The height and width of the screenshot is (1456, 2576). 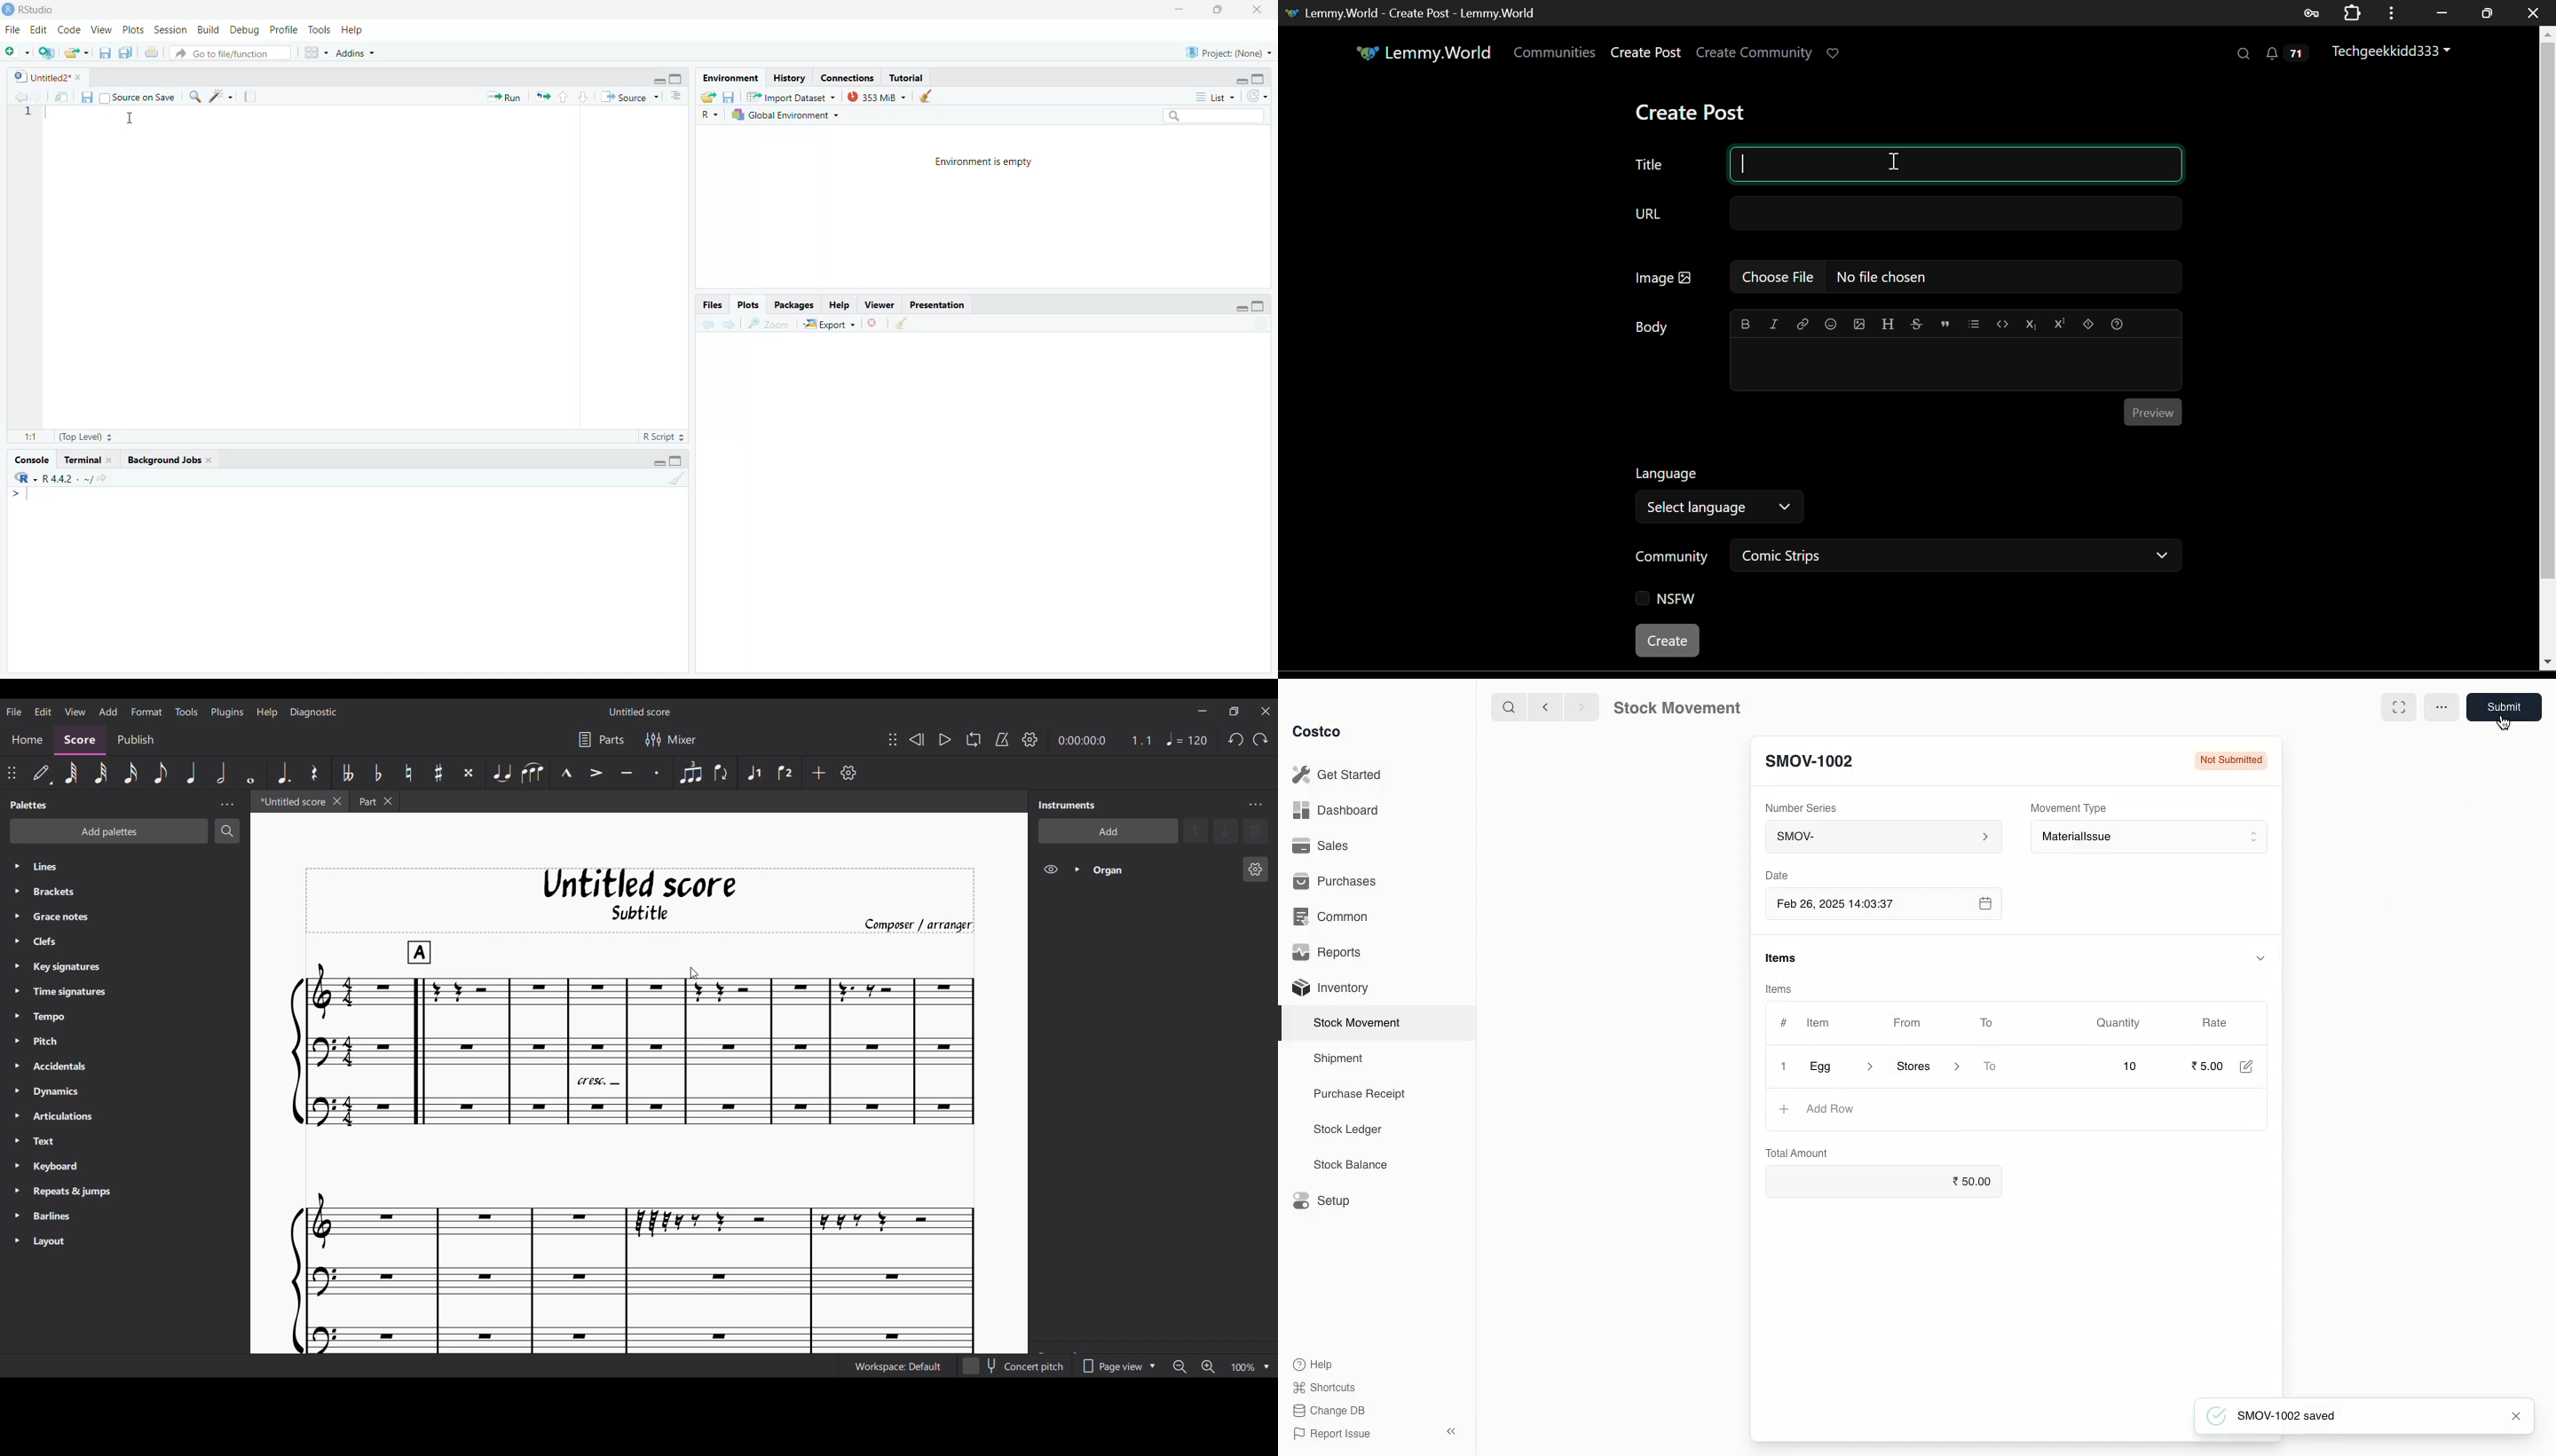 What do you see at coordinates (125, 53) in the screenshot?
I see `save all open documents` at bounding box center [125, 53].